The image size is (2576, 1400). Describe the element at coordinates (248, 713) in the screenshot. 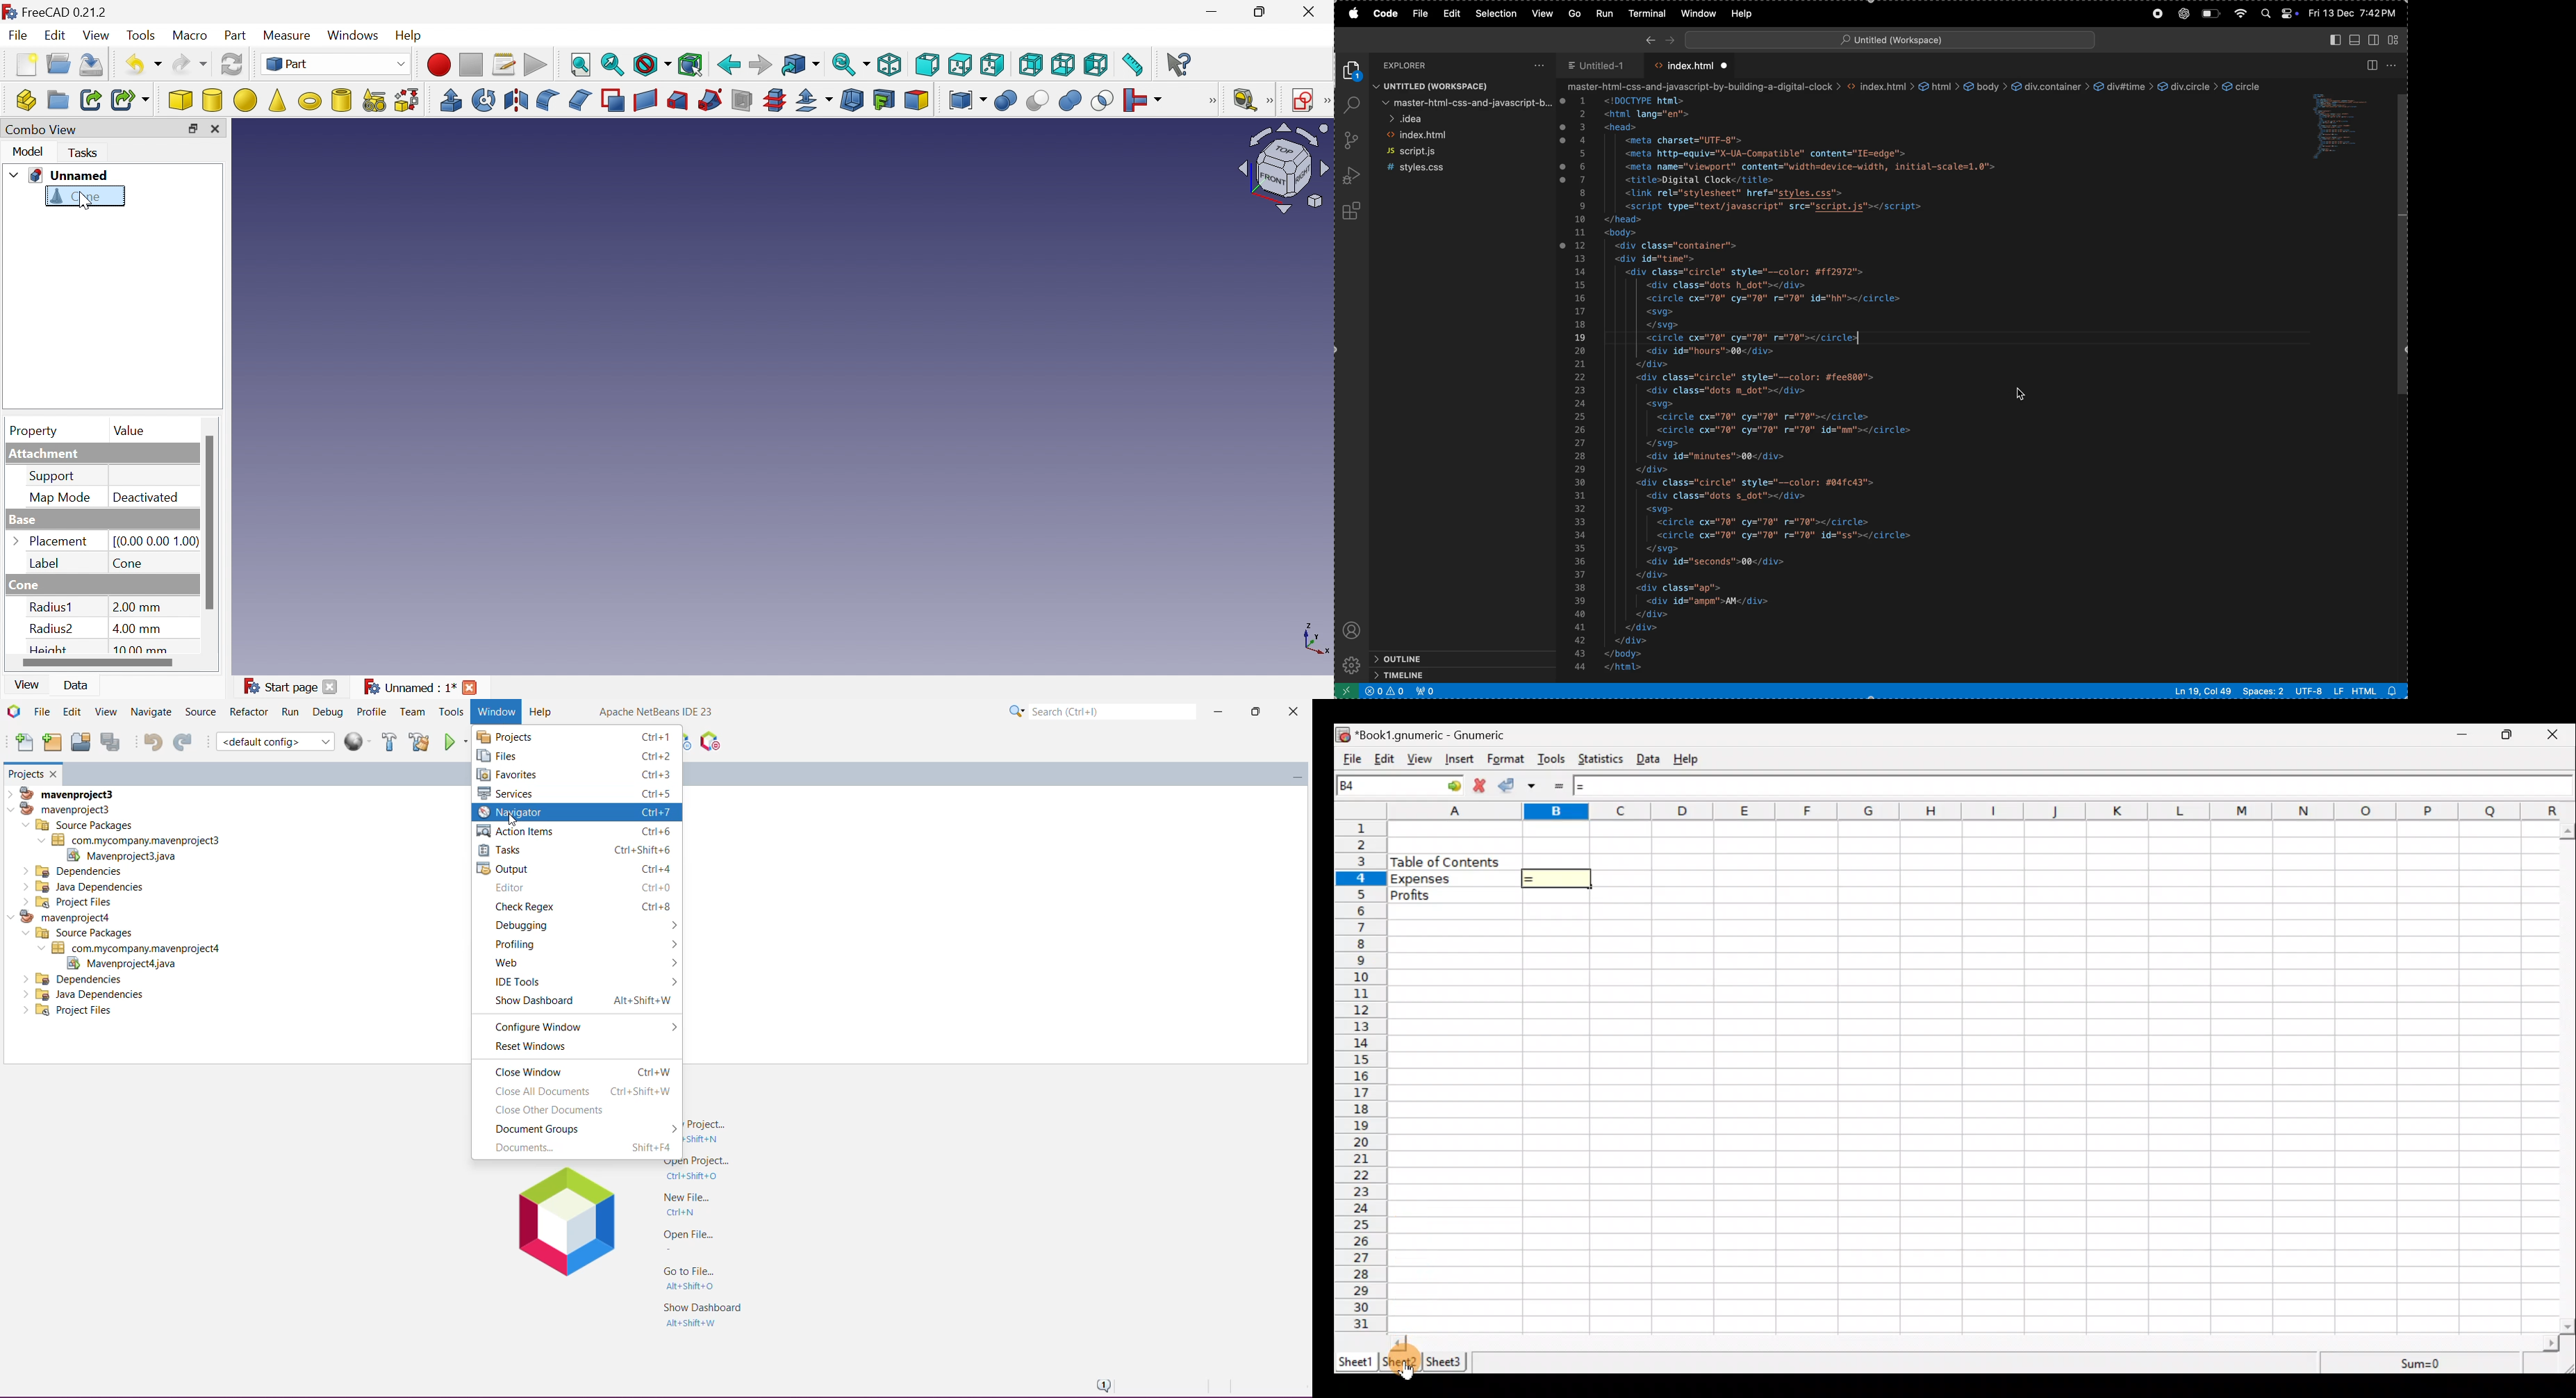

I see `Refactor` at that location.